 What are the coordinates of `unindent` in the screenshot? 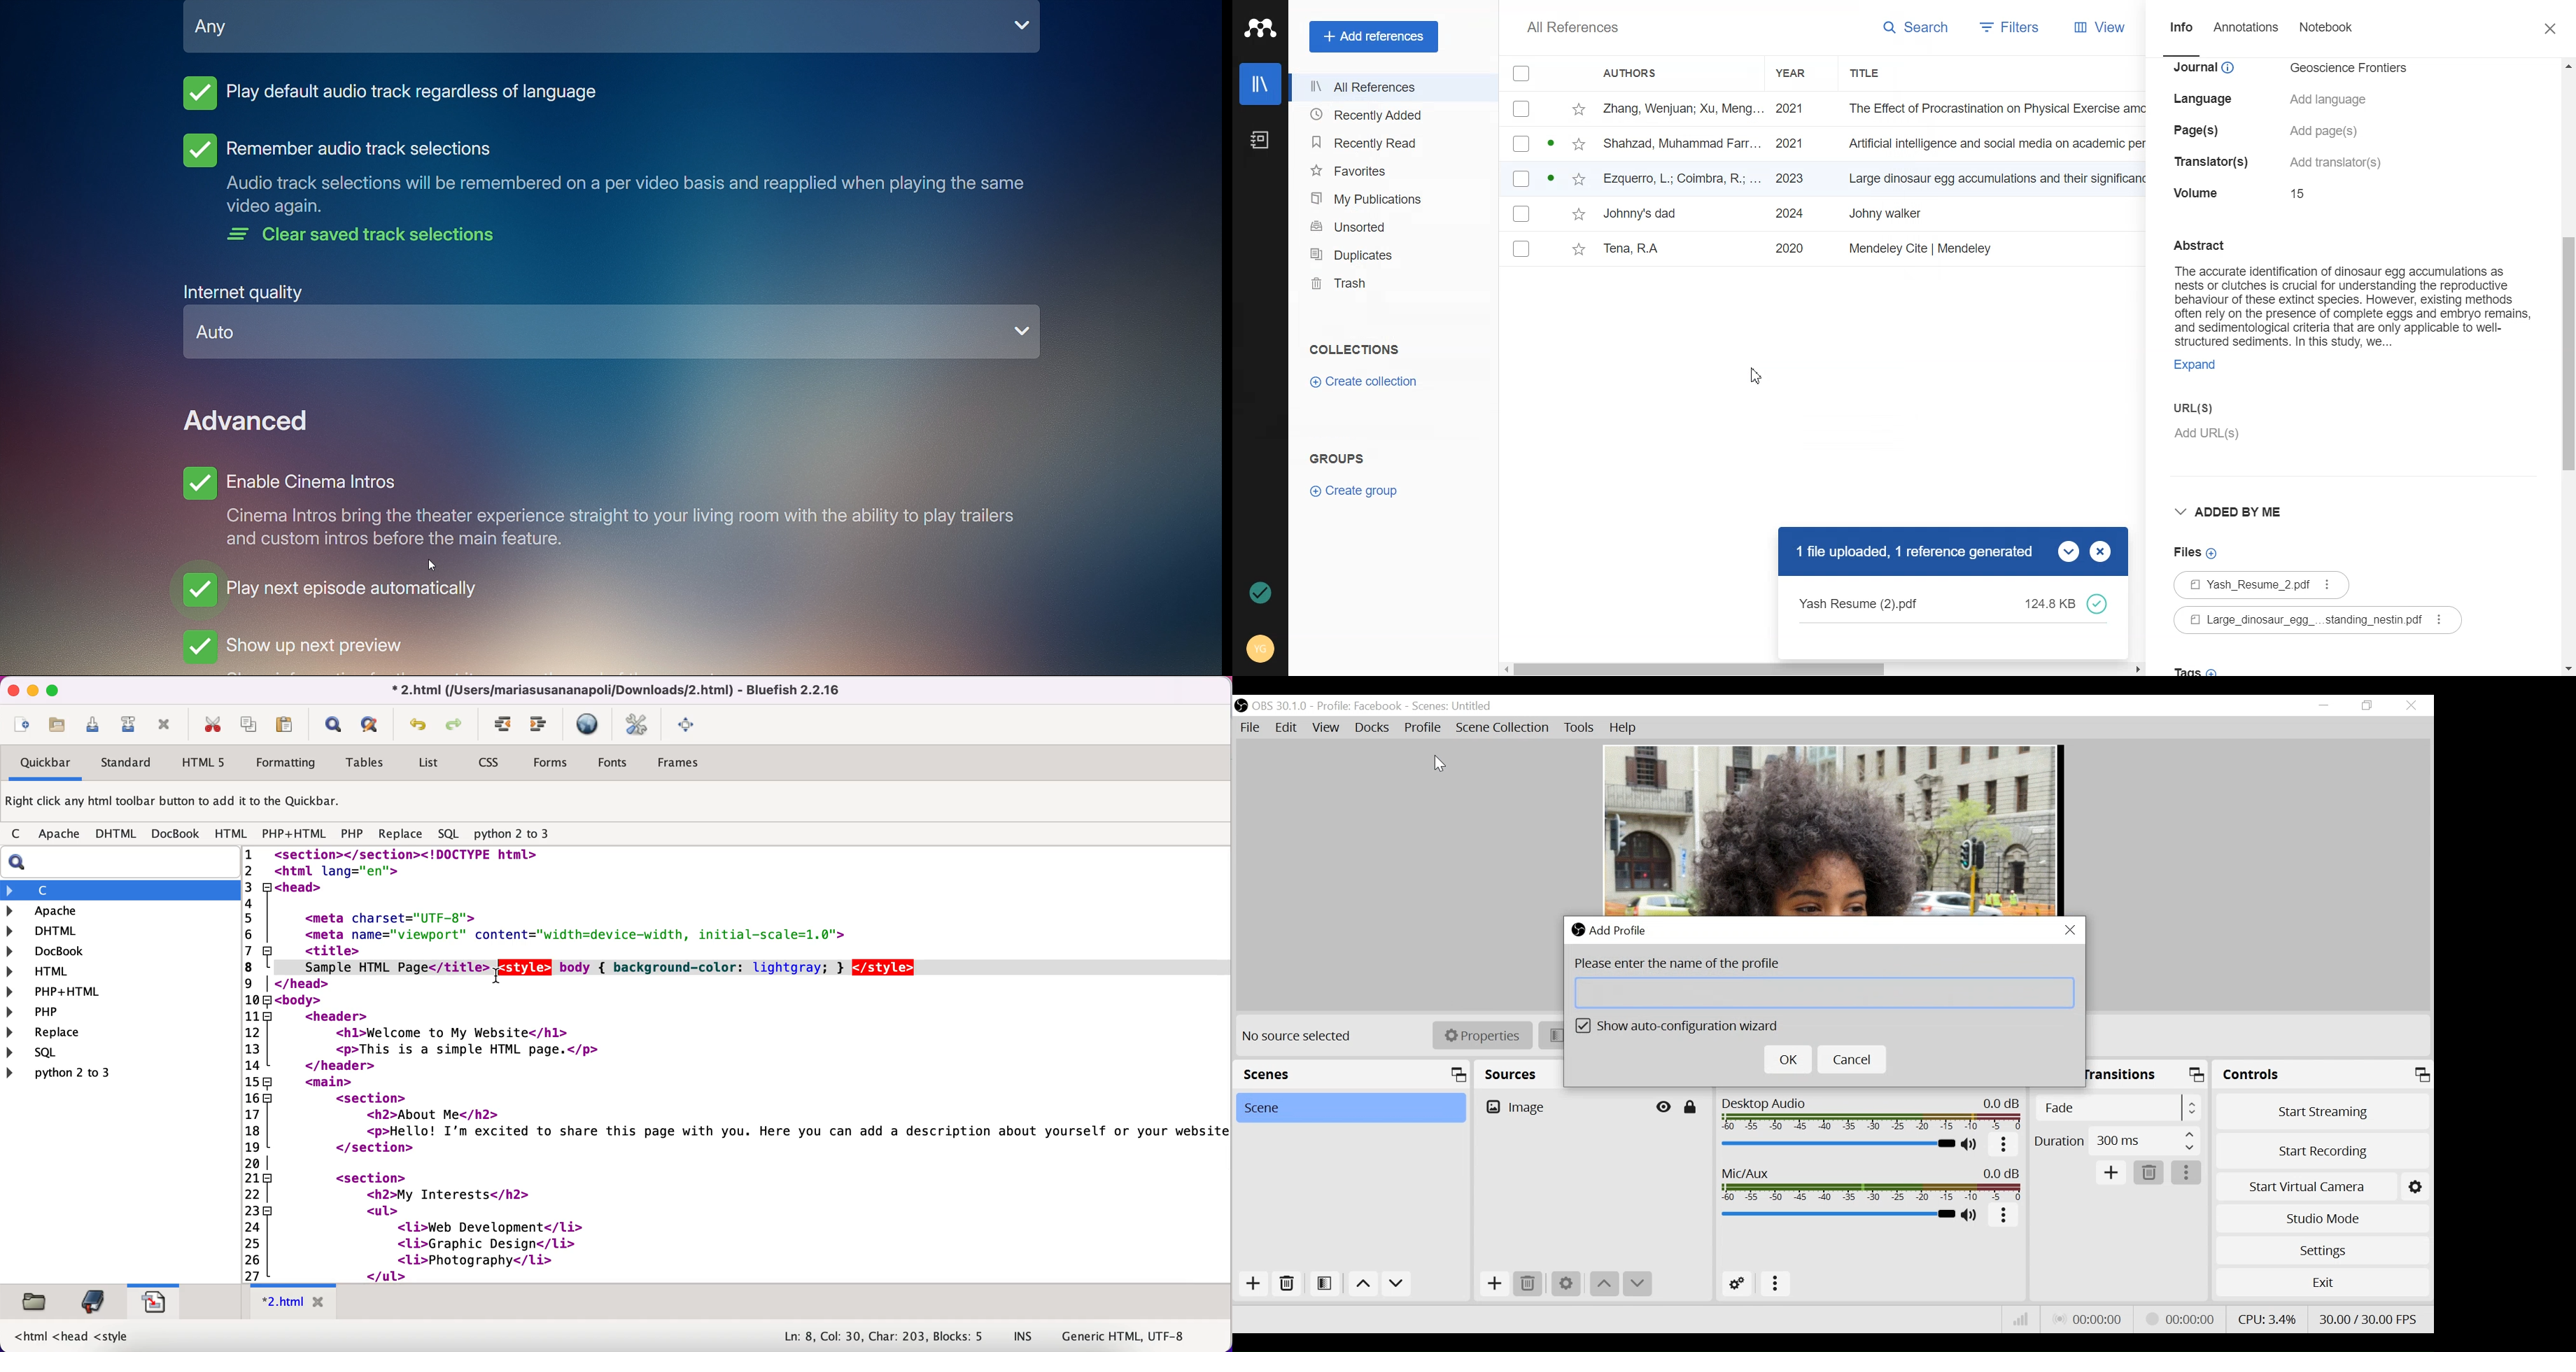 It's located at (539, 725).